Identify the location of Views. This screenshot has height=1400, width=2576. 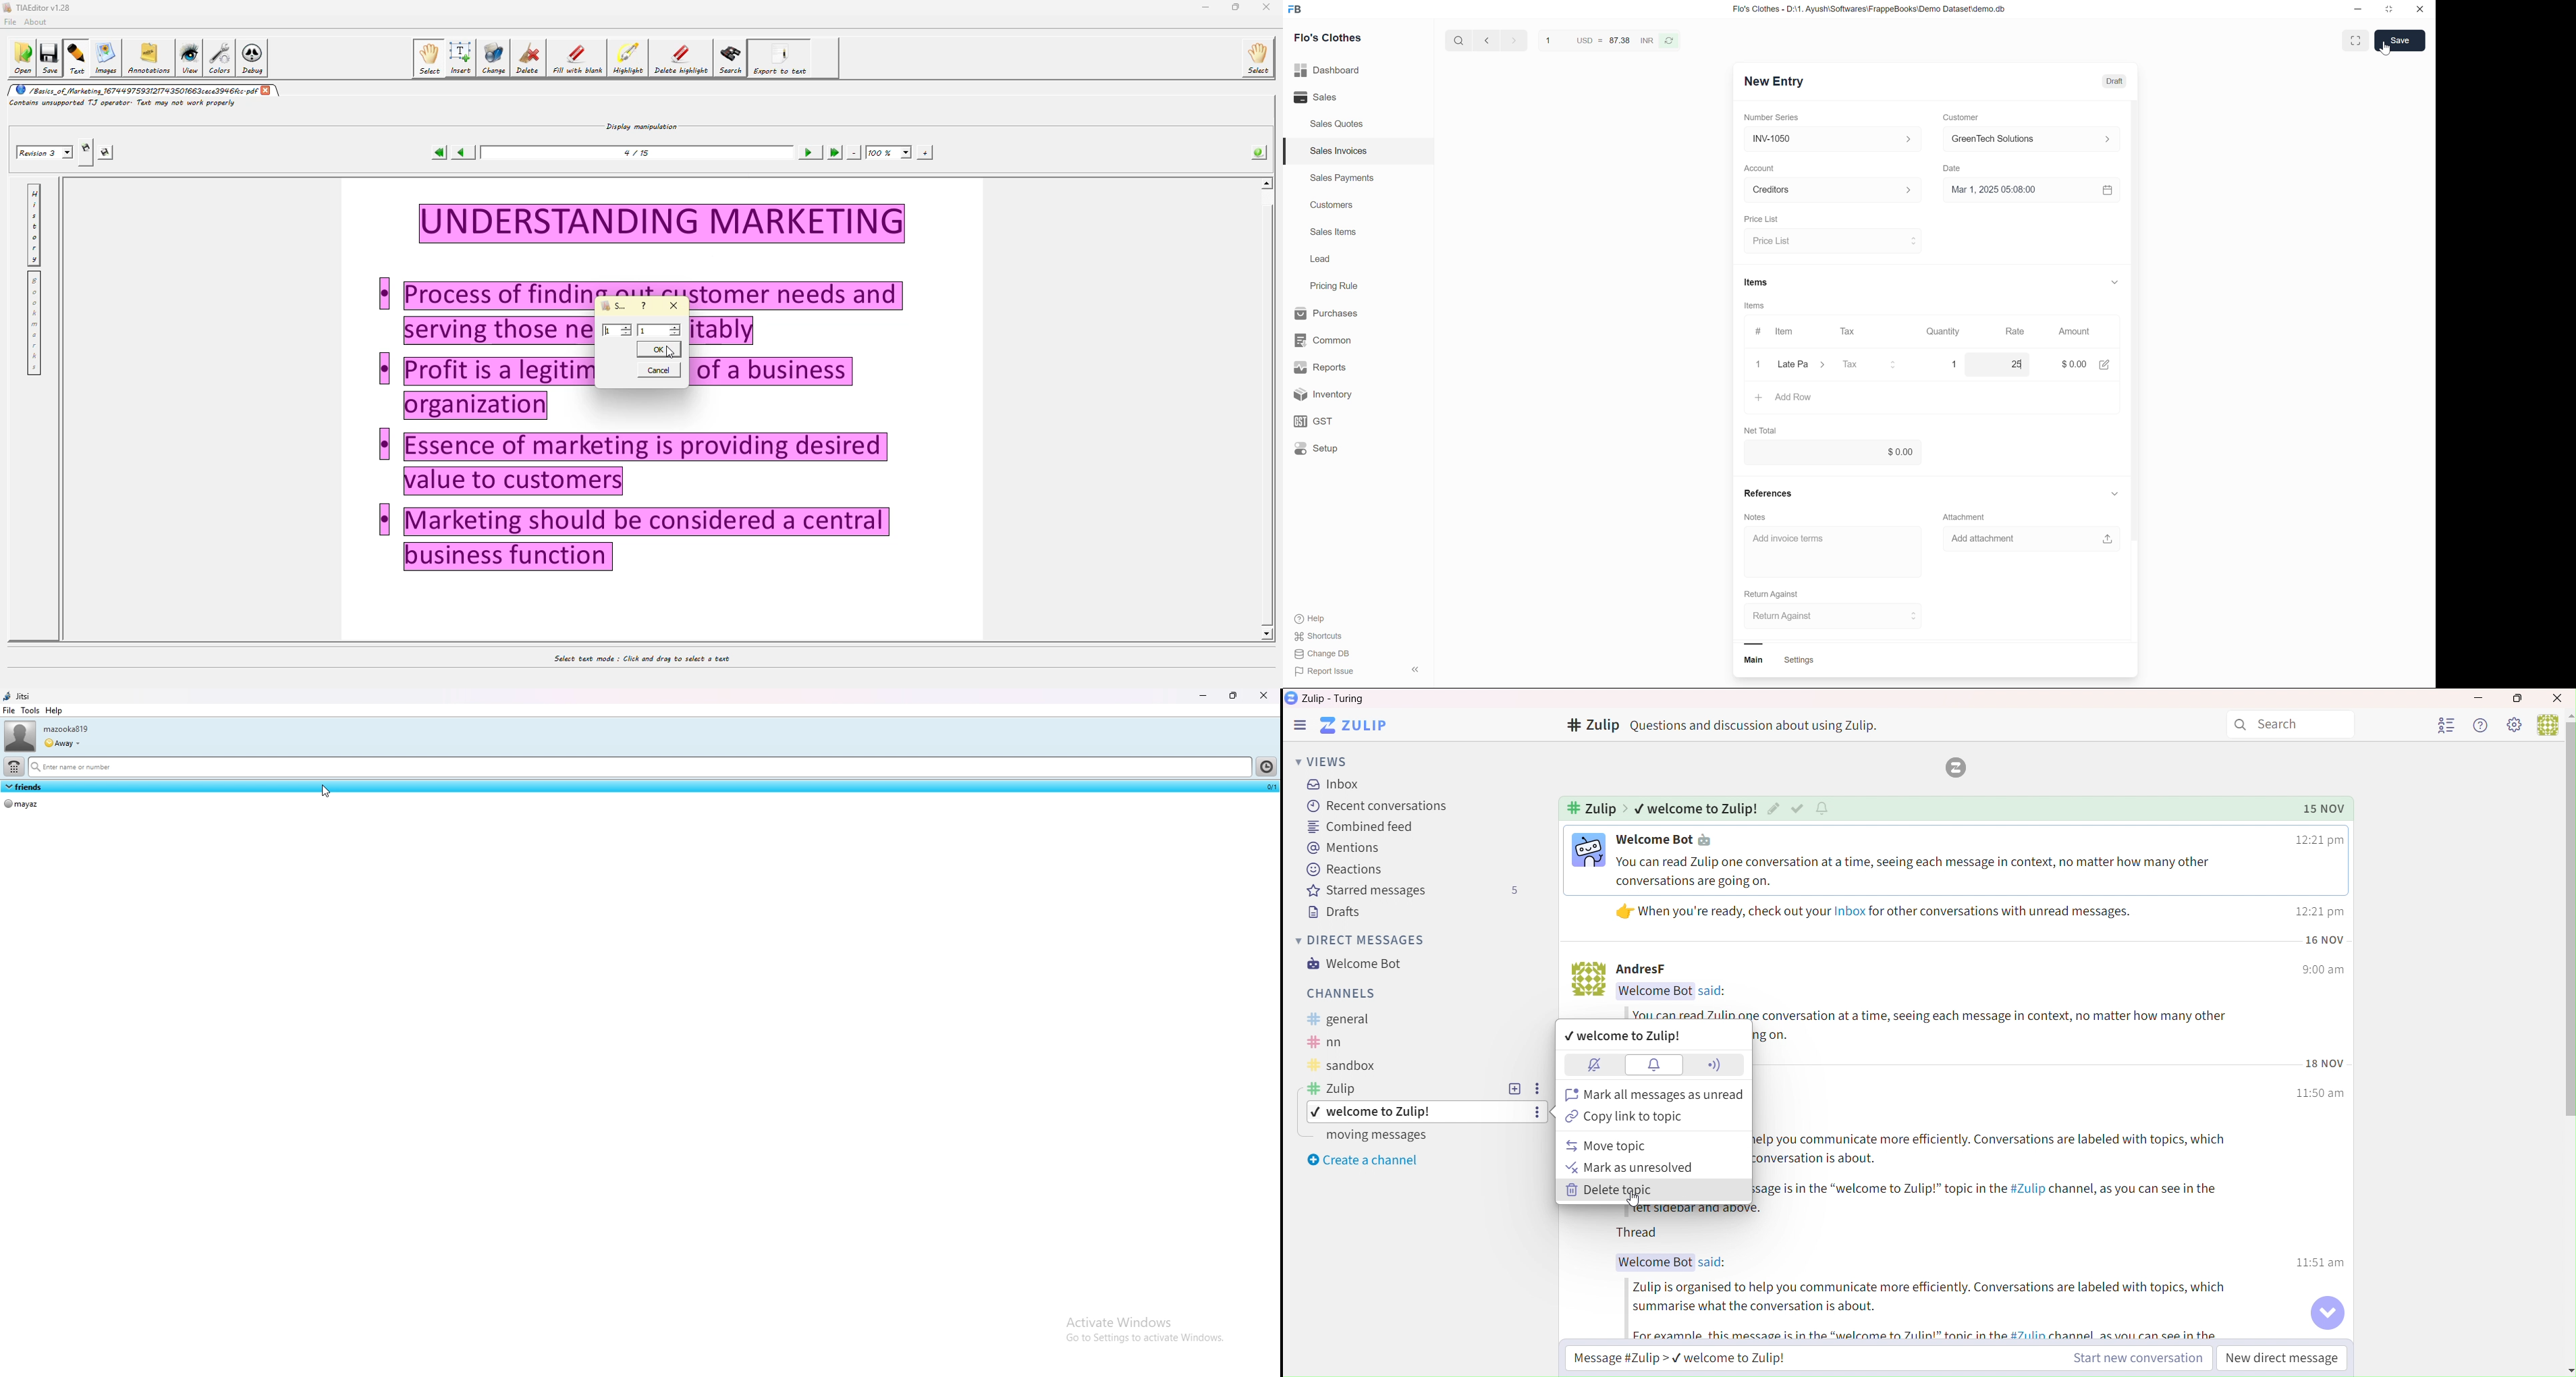
(1319, 761).